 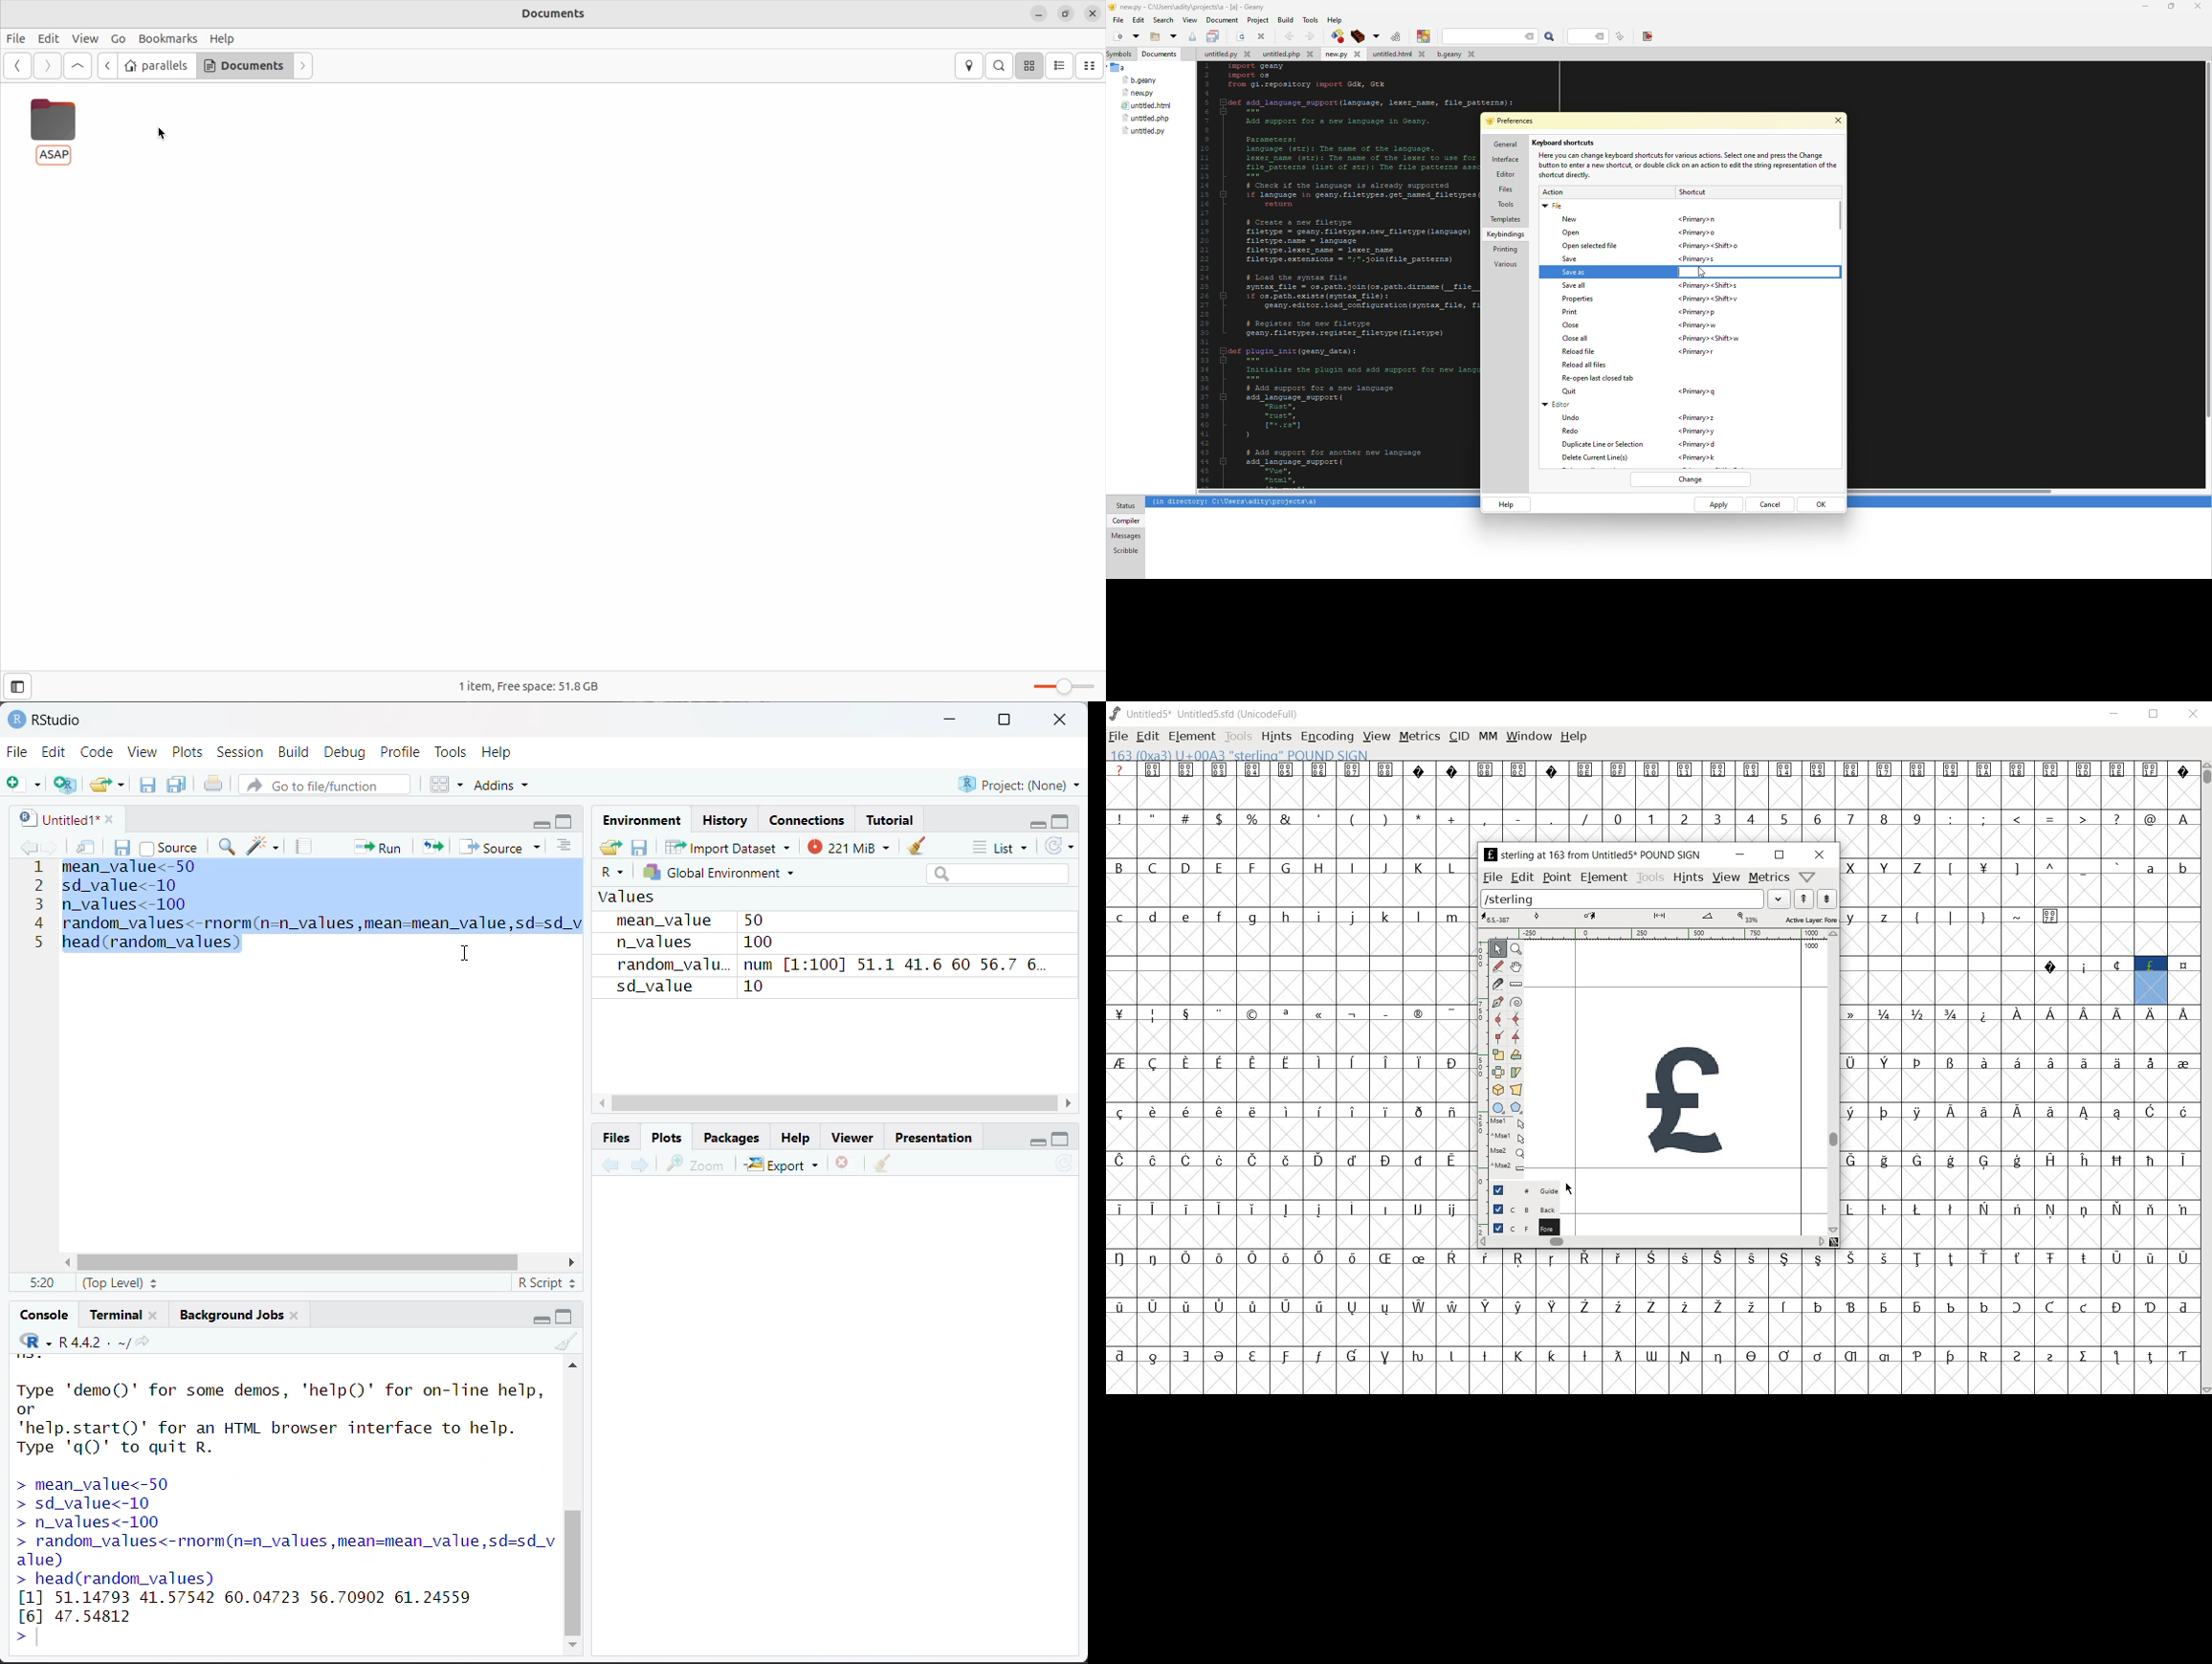 What do you see at coordinates (123, 845) in the screenshot?
I see `save current document` at bounding box center [123, 845].